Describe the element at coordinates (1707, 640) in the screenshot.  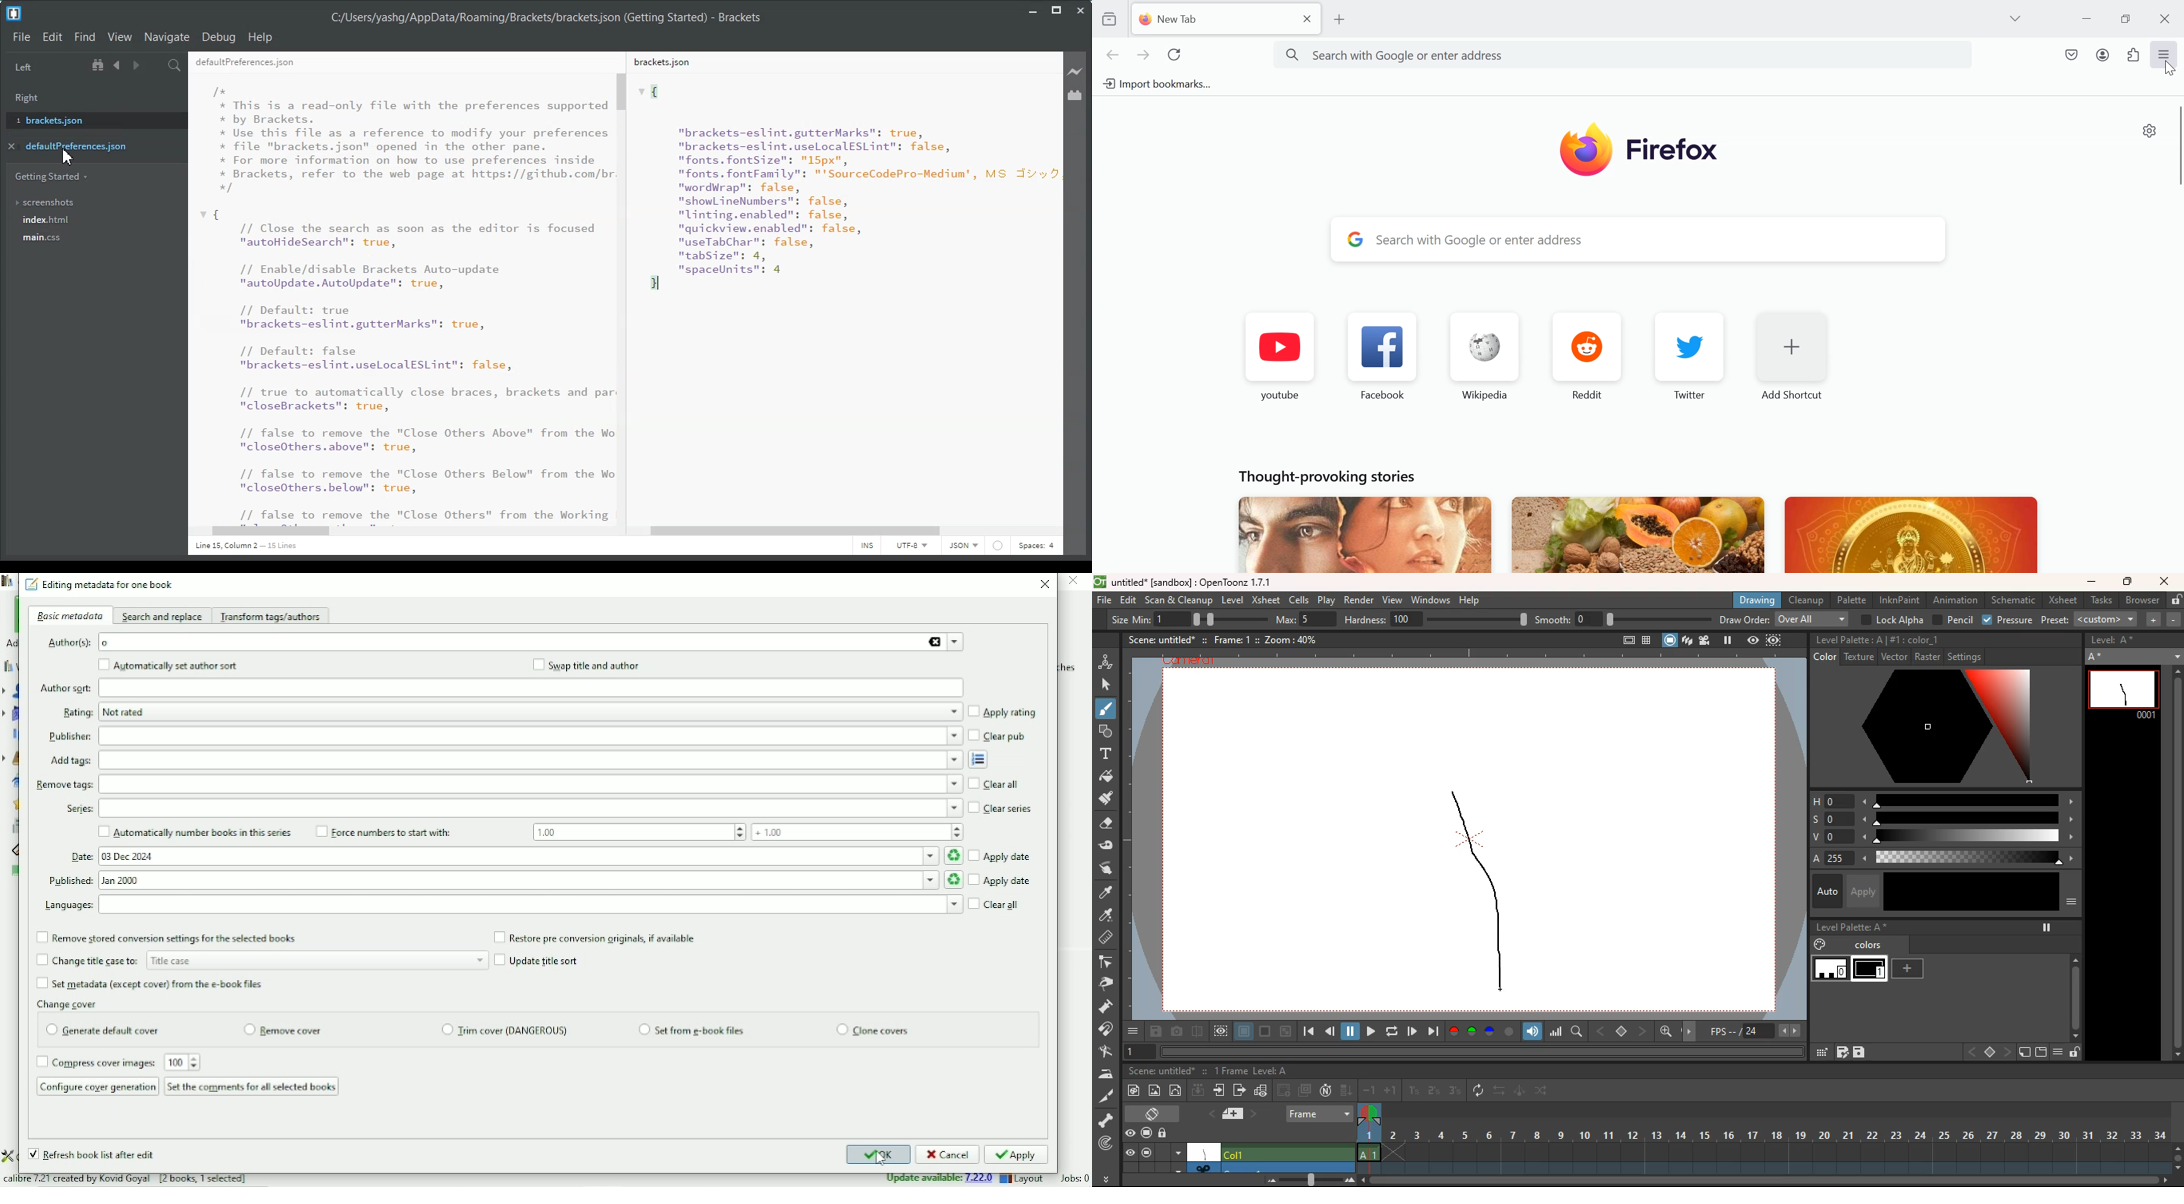
I see `film` at that location.